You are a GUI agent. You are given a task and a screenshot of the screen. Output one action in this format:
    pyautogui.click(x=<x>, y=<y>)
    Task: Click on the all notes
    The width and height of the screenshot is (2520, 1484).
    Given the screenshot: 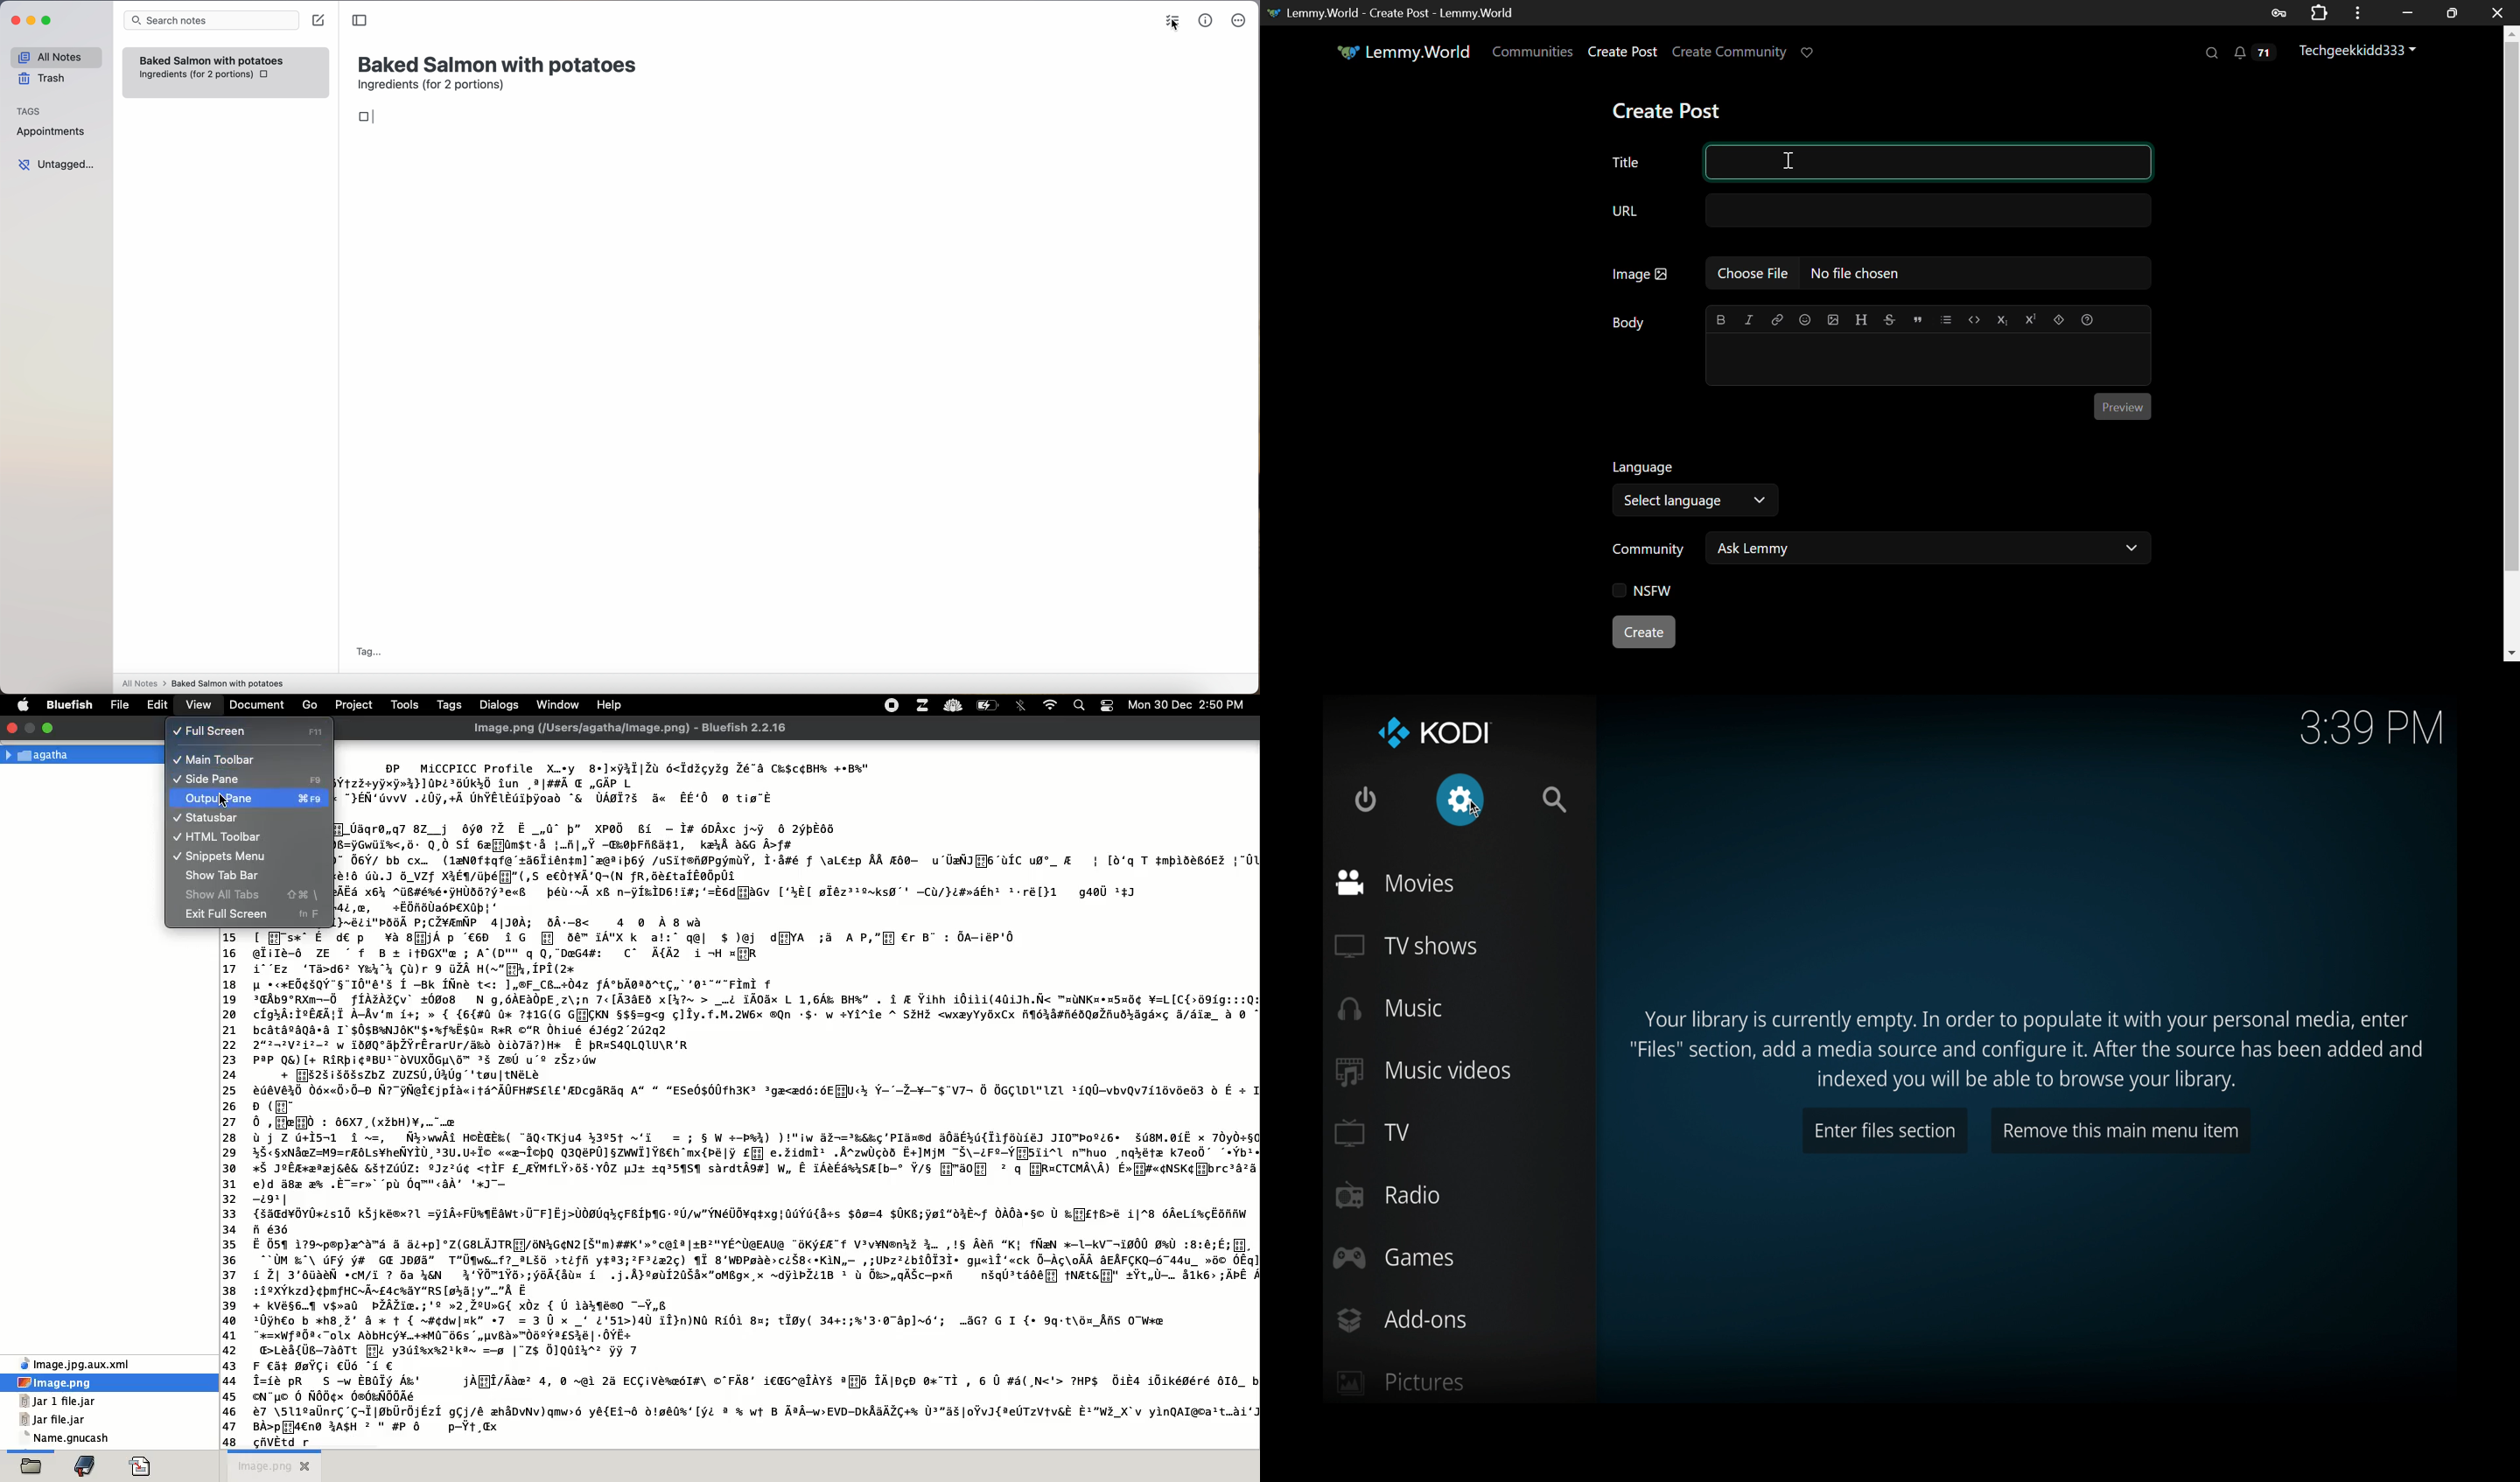 What is the action you would take?
    pyautogui.click(x=56, y=57)
    